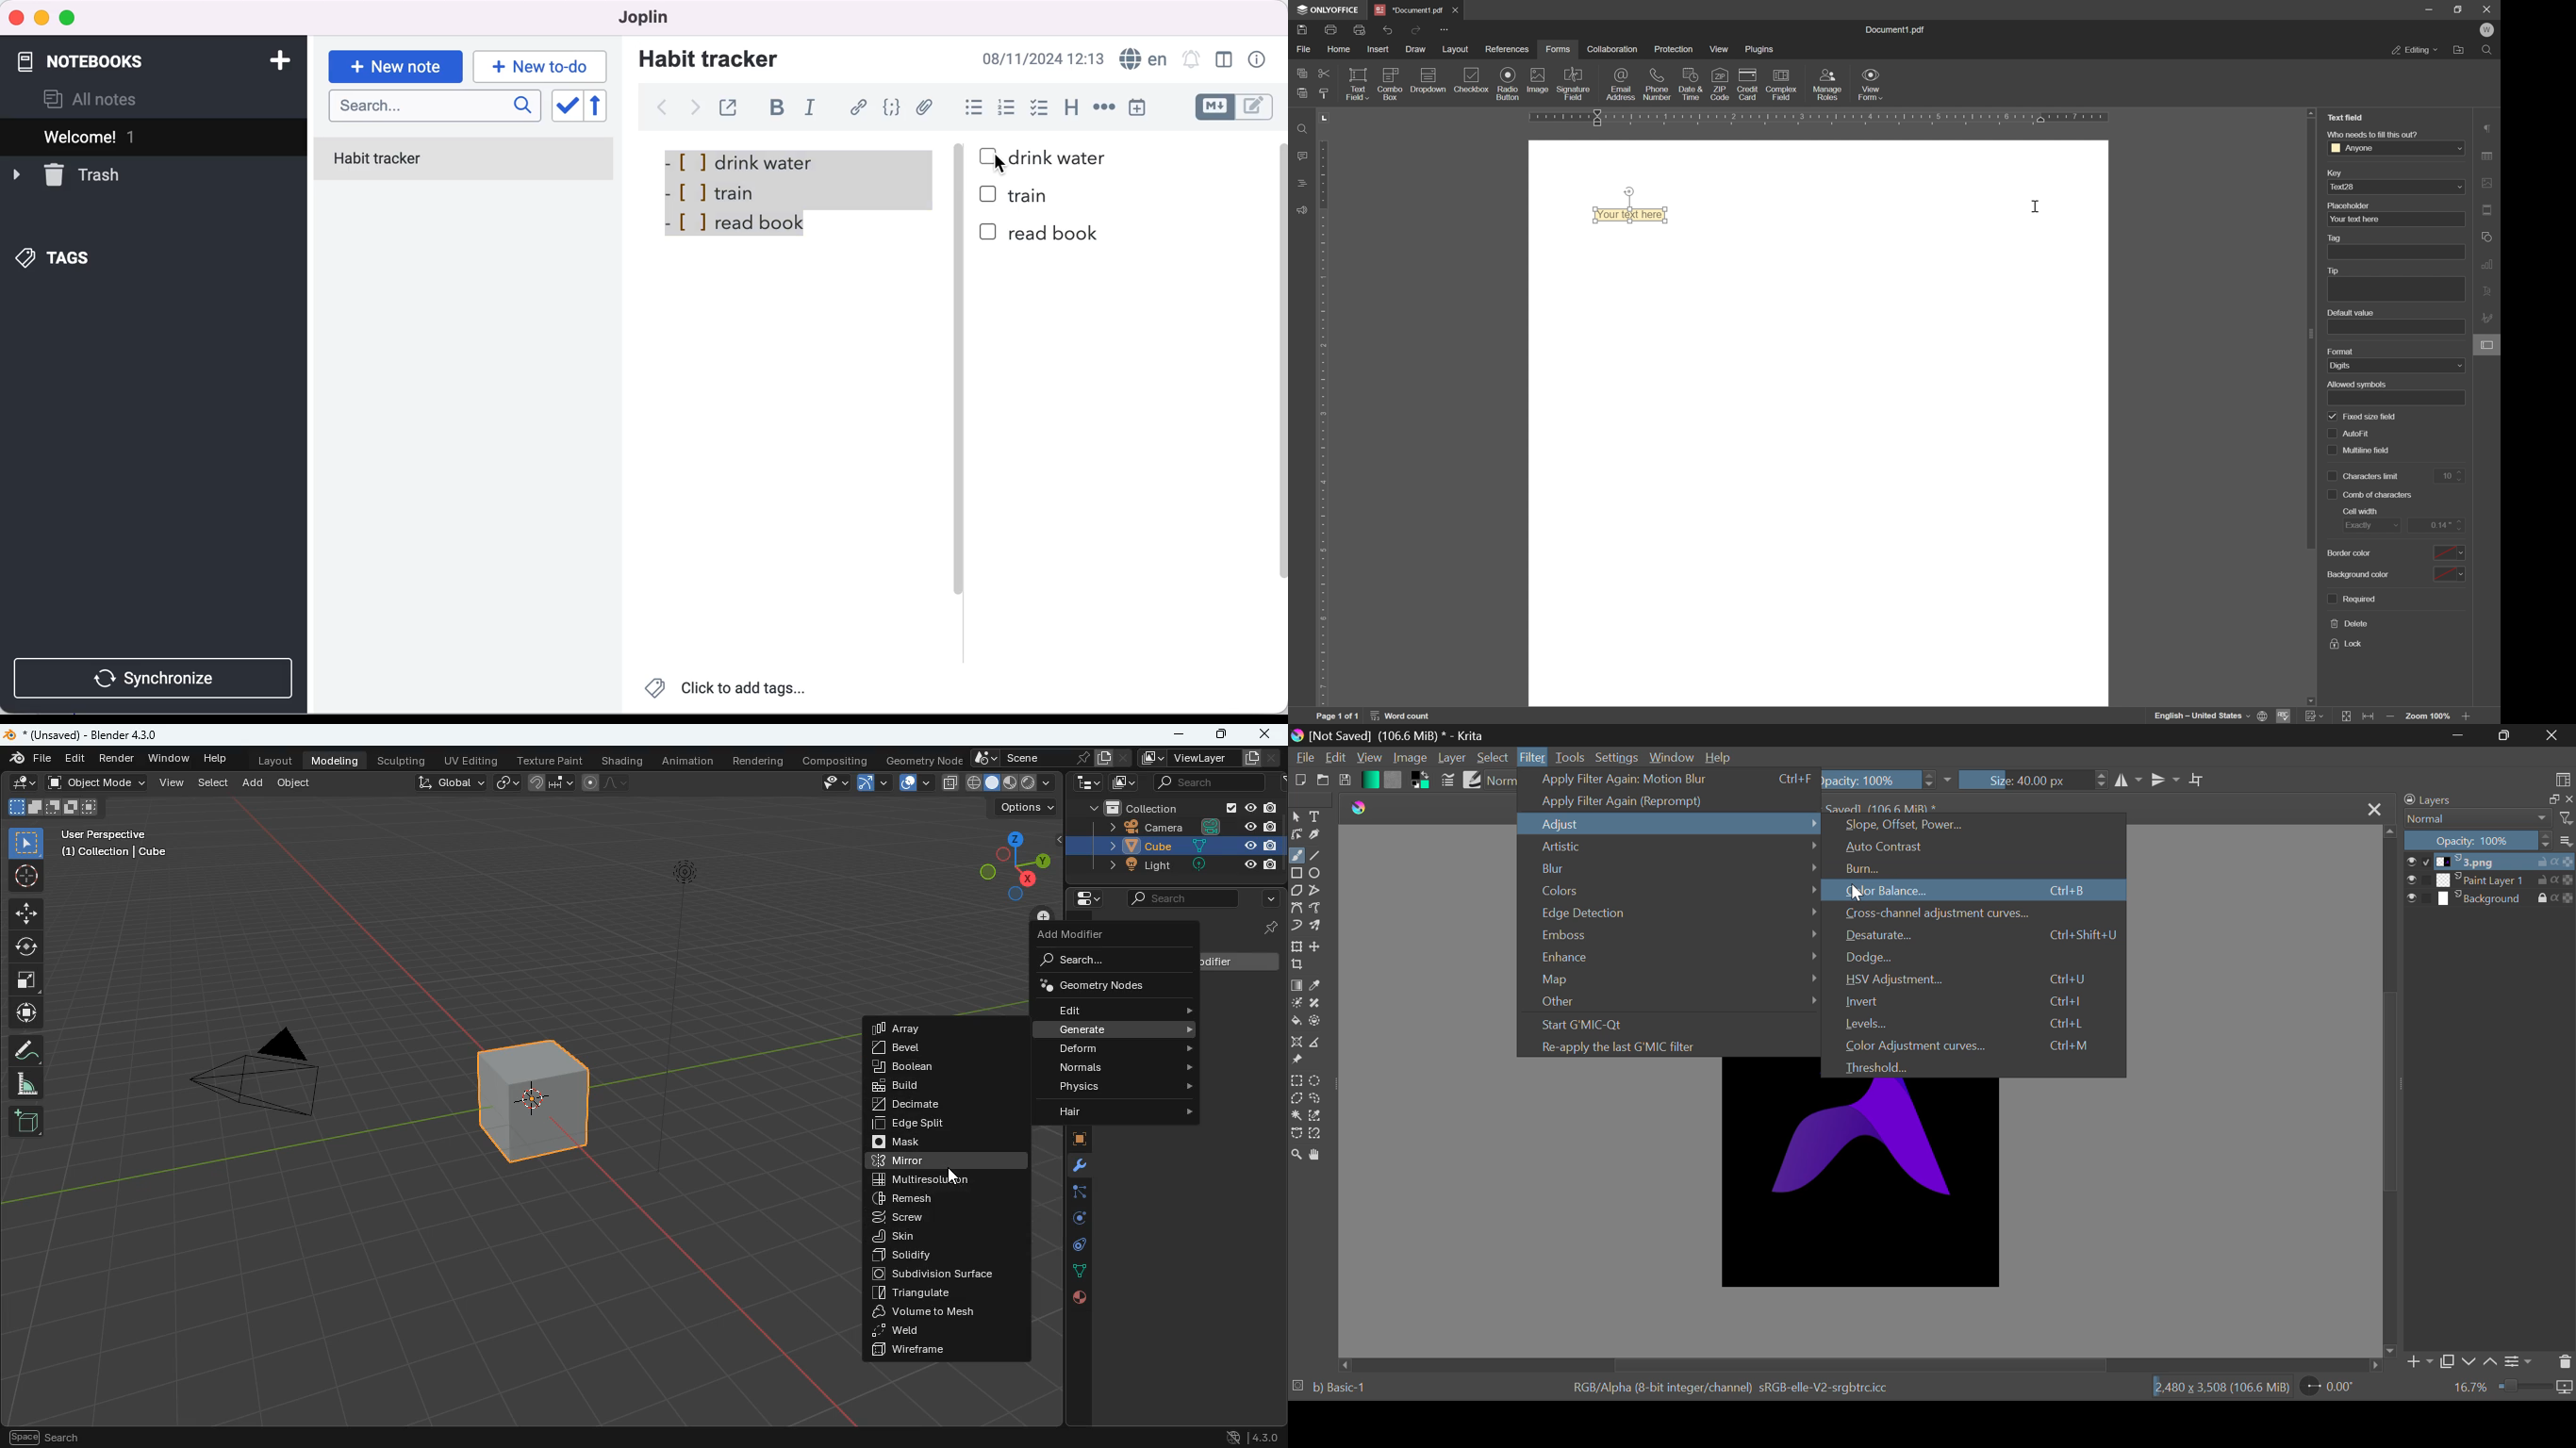 The width and height of the screenshot is (2576, 1456). Describe the element at coordinates (1741, 1389) in the screenshot. I see `RGB/Alpha (8-bit integer/channel) sRGB-elle-V2-srgbtrc.icc` at that location.